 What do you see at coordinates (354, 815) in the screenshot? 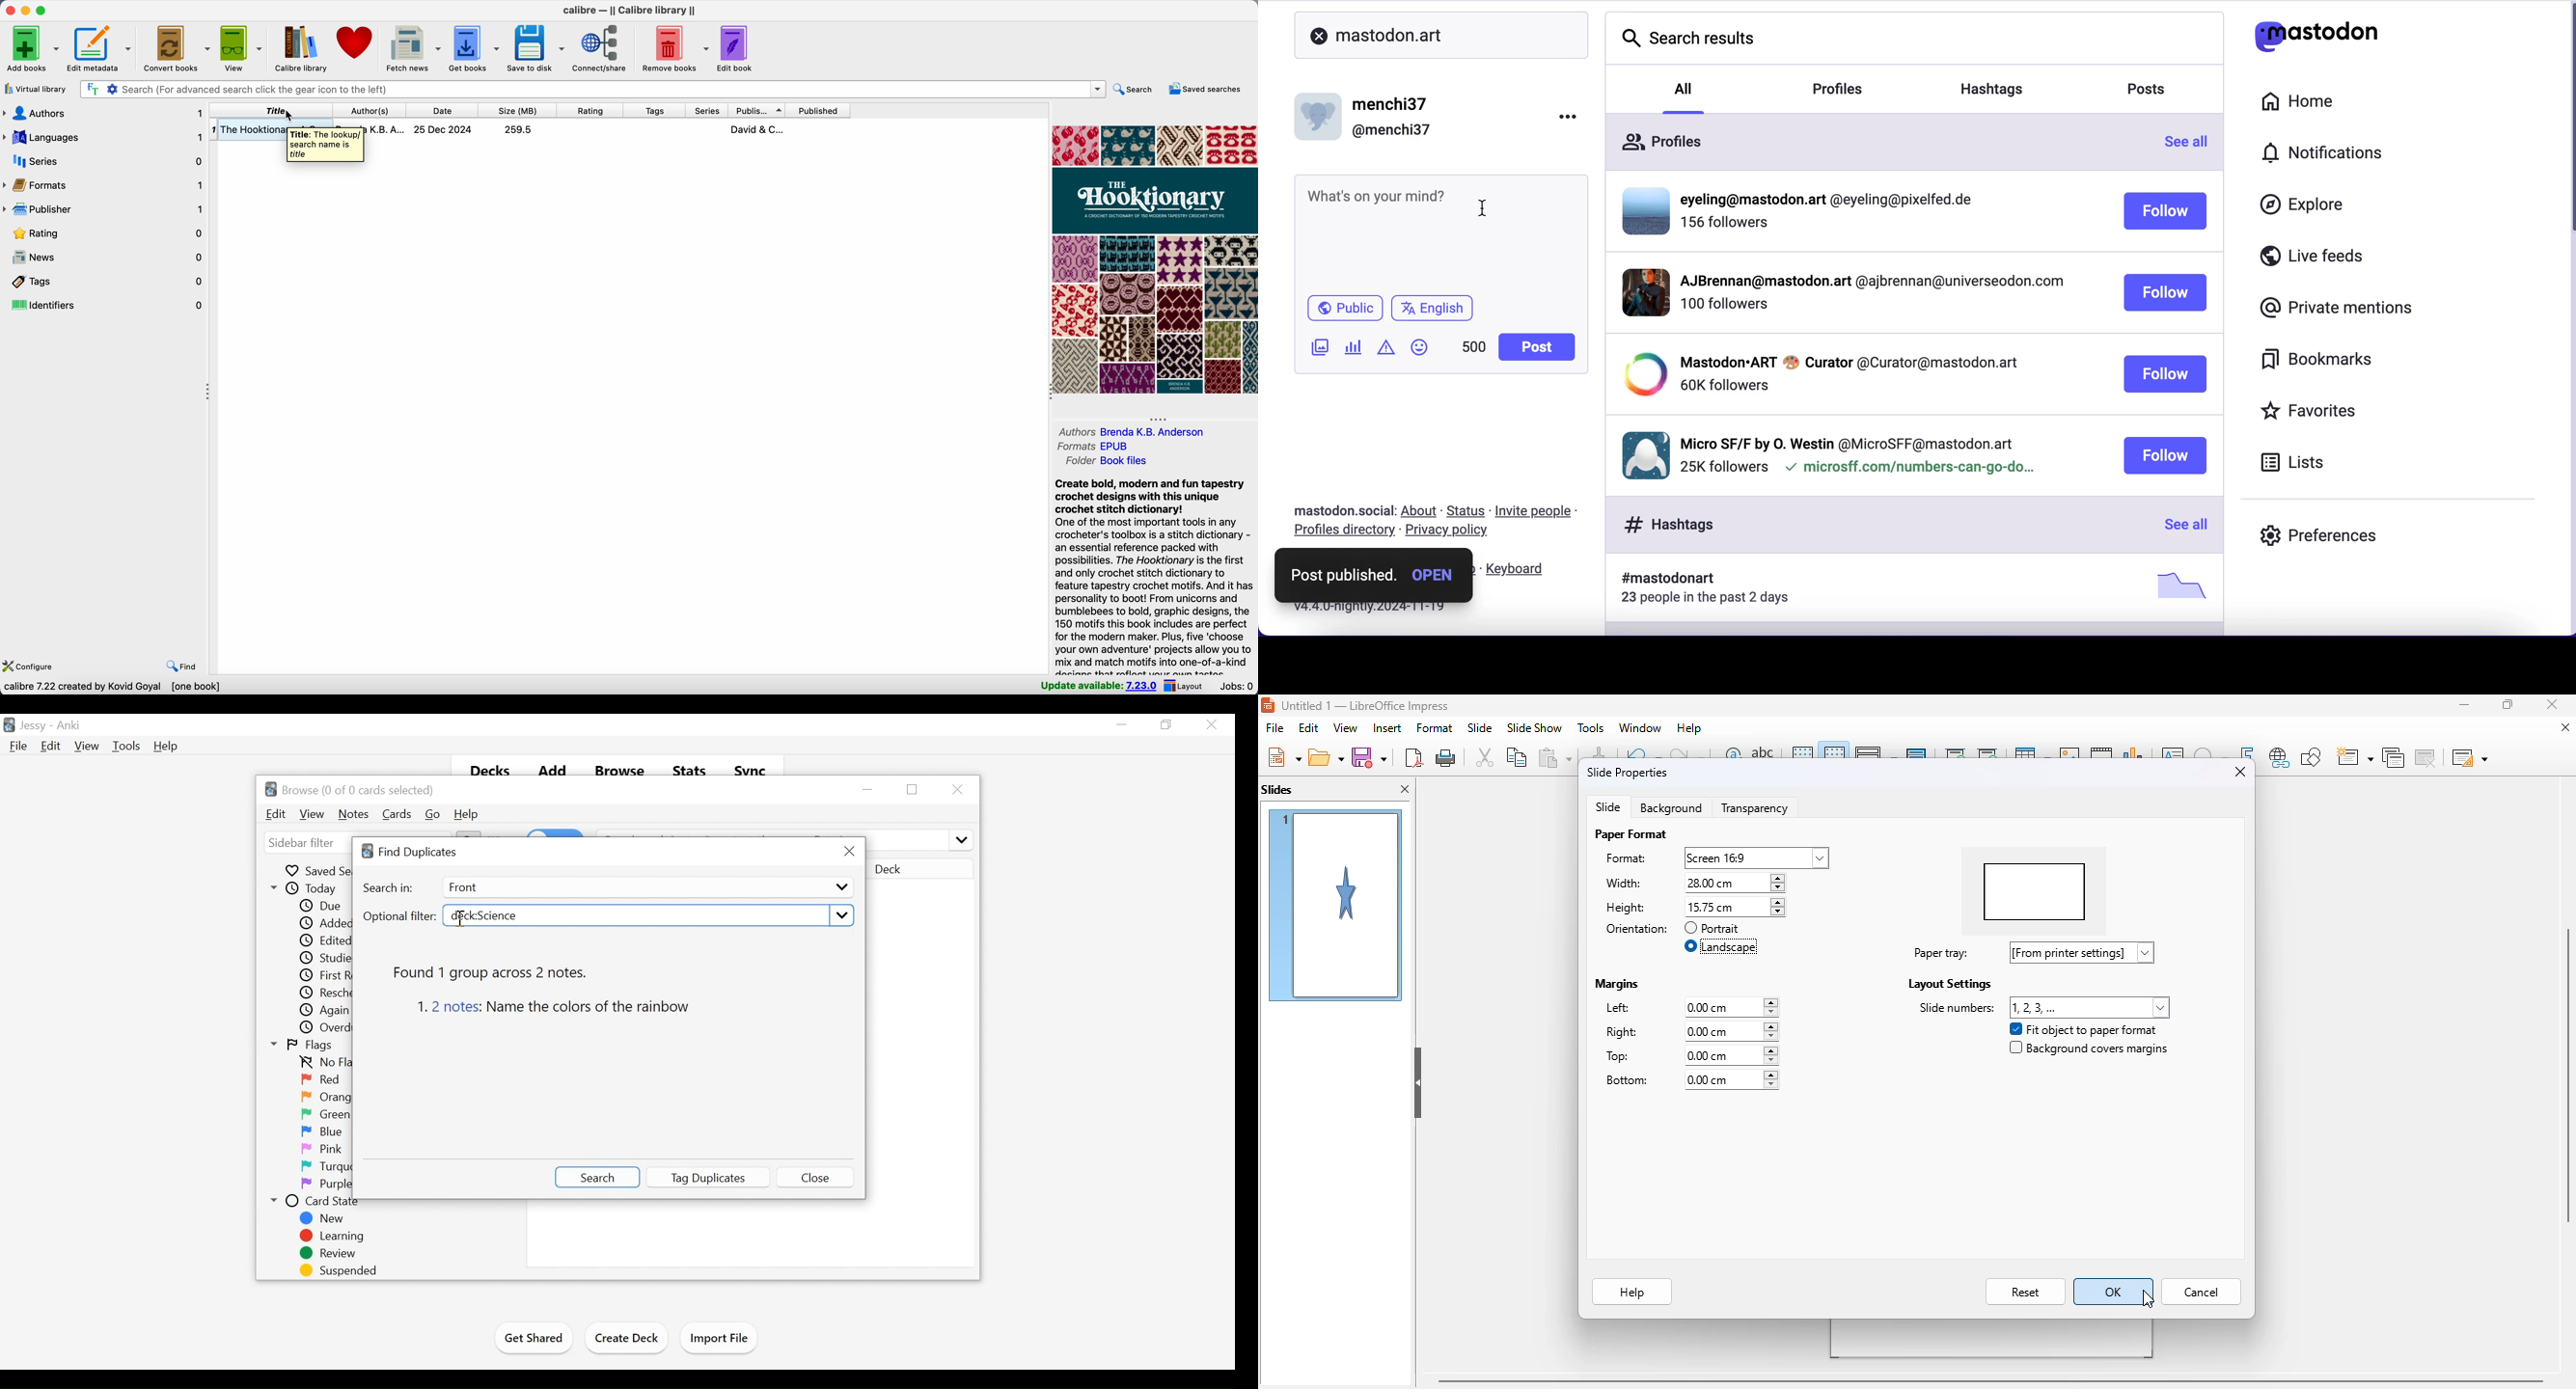
I see `Notes` at bounding box center [354, 815].